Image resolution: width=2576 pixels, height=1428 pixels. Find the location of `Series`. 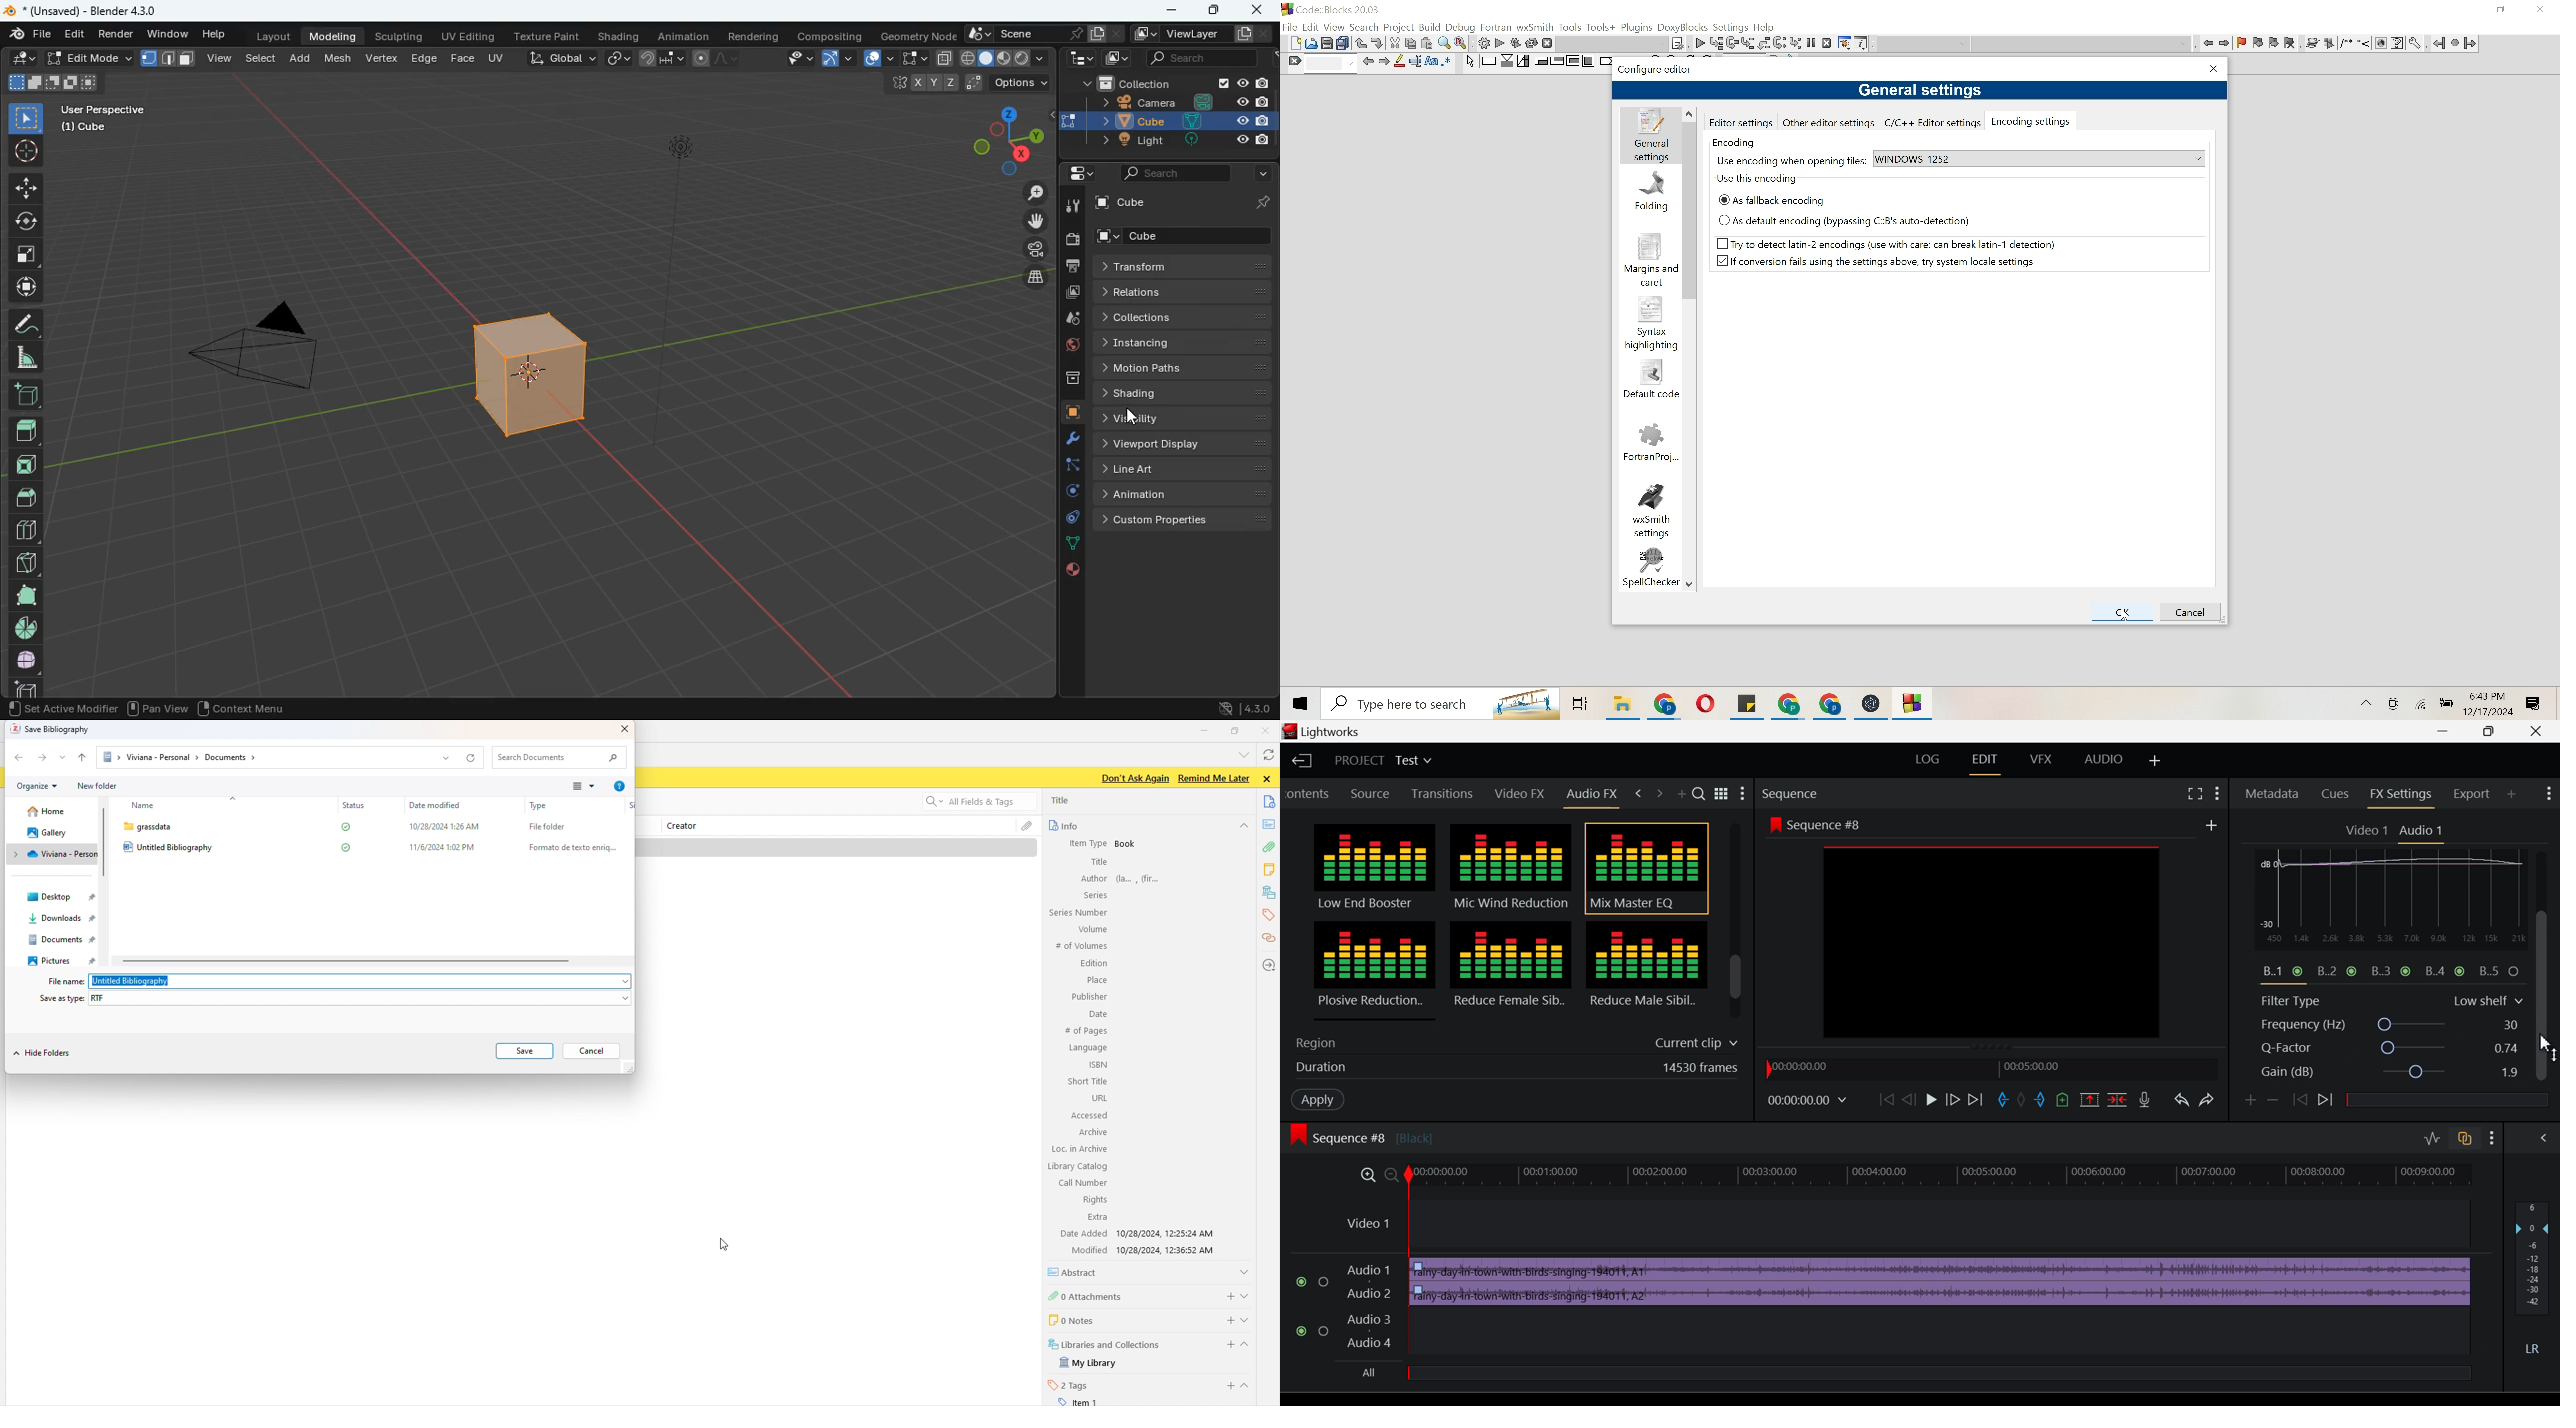

Series is located at coordinates (1093, 895).